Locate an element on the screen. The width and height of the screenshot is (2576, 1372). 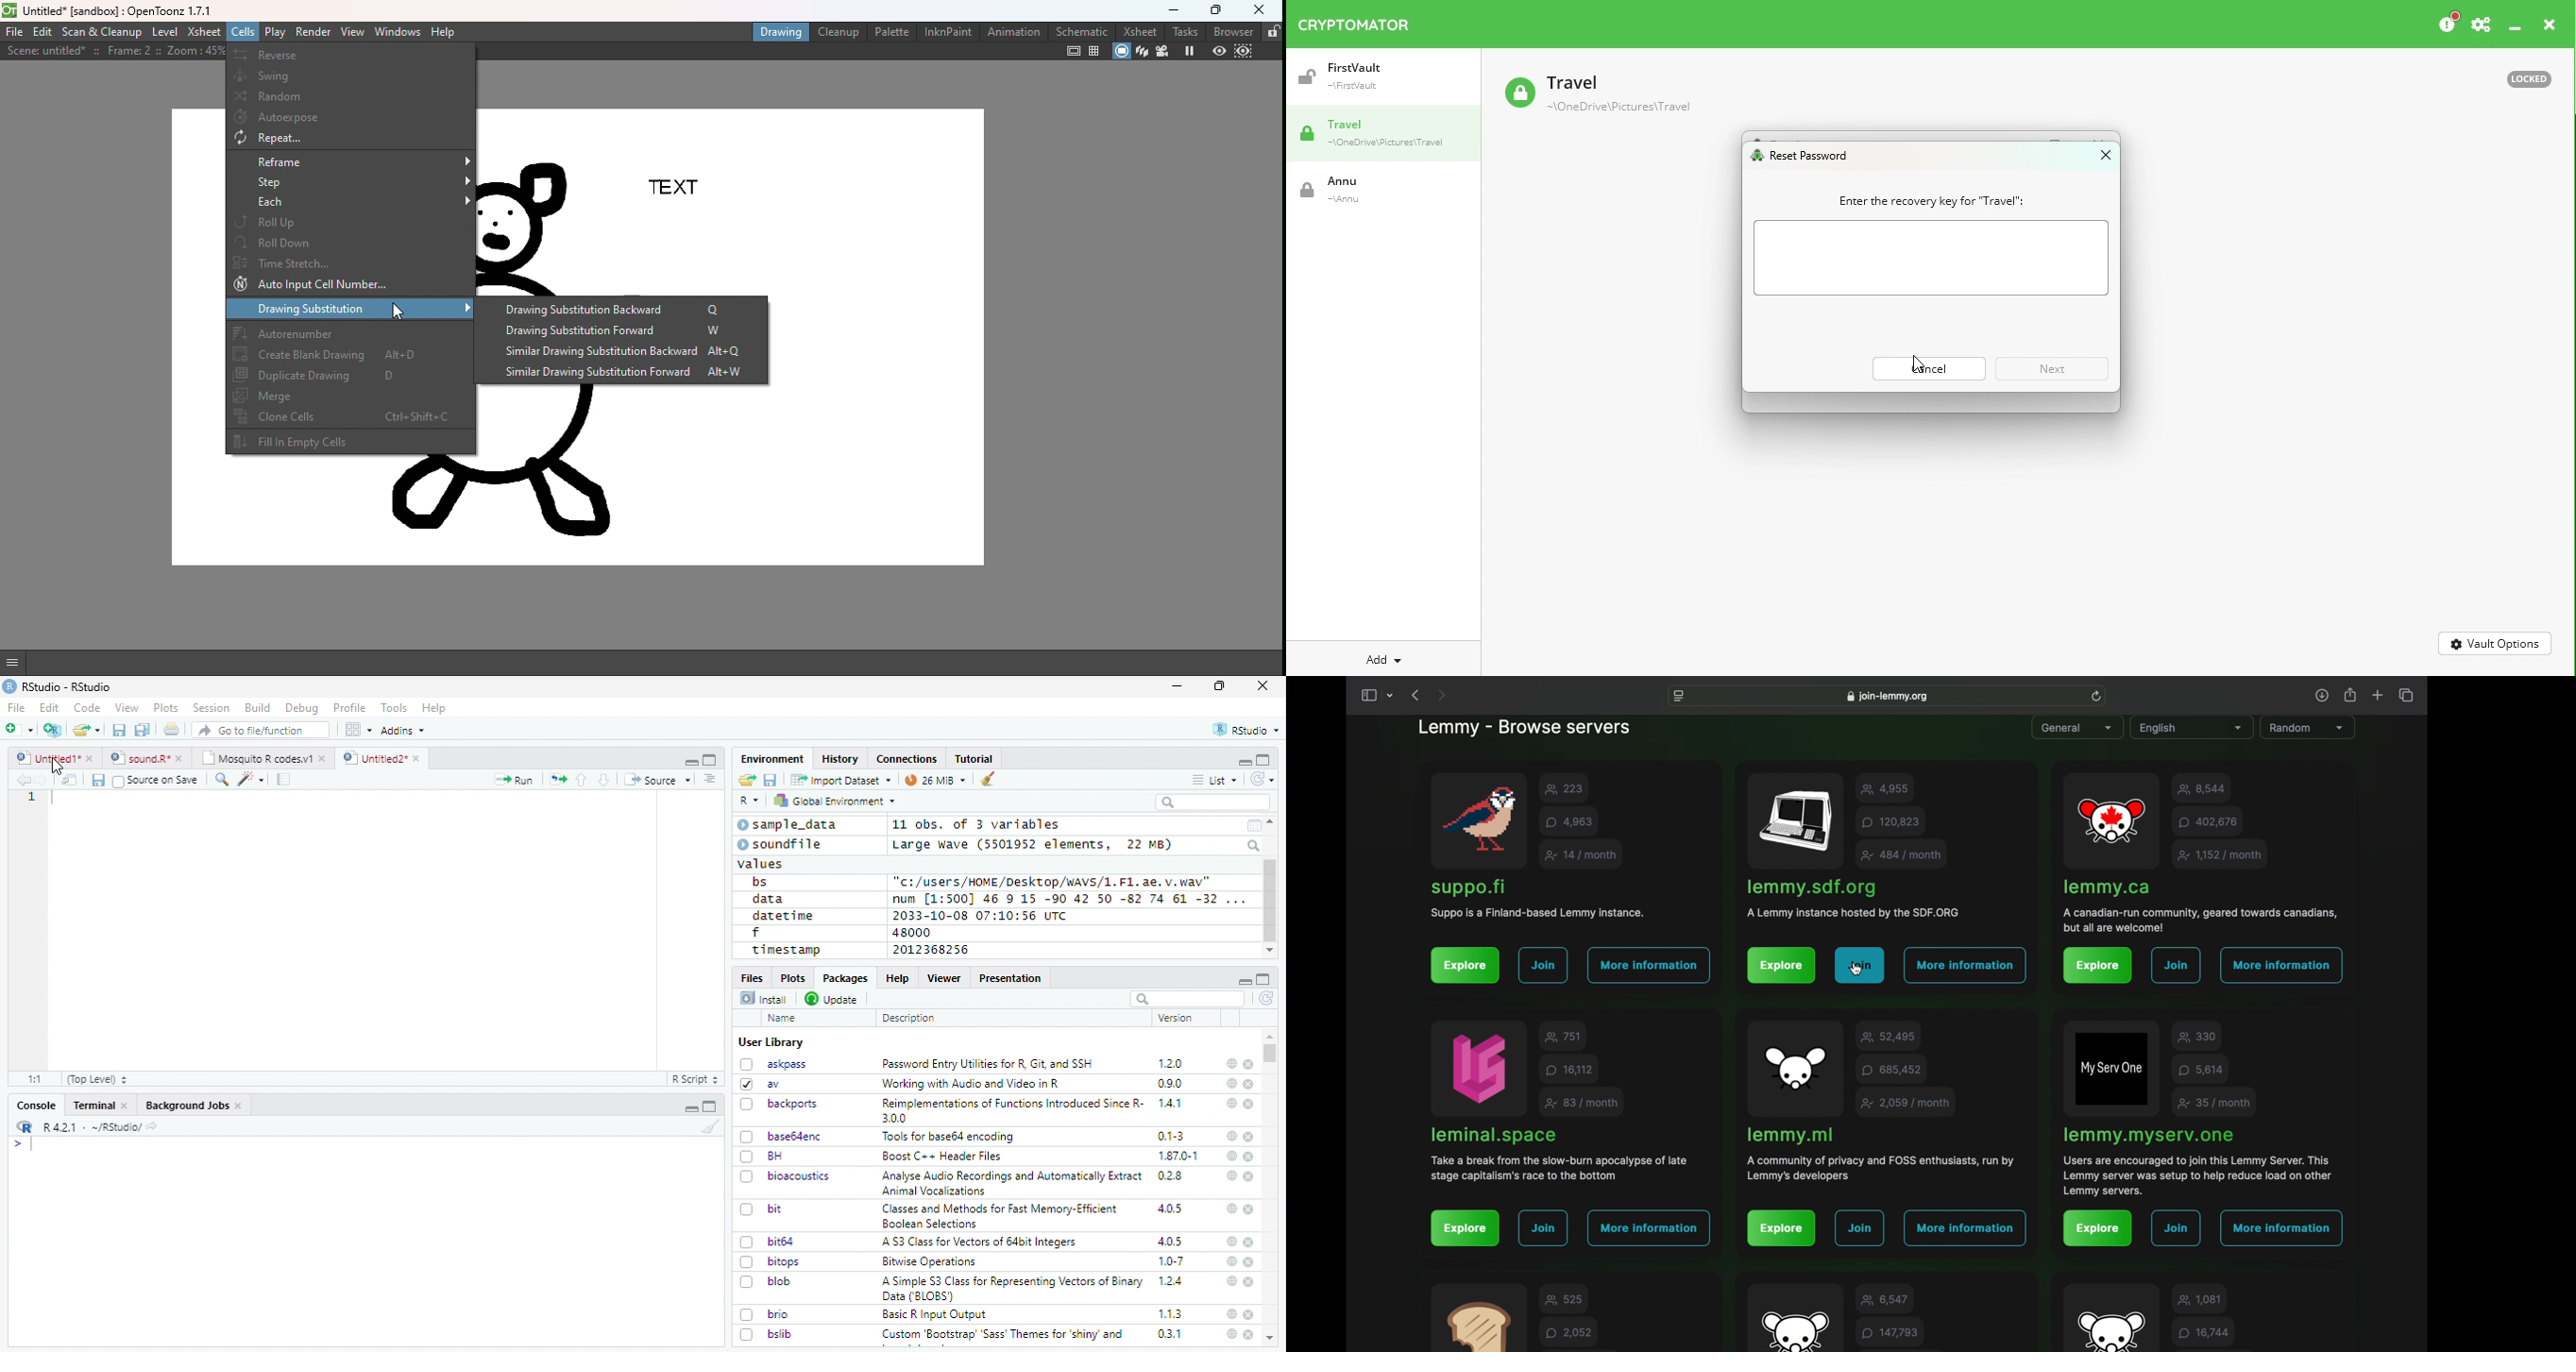
participants is located at coordinates (2199, 1299).